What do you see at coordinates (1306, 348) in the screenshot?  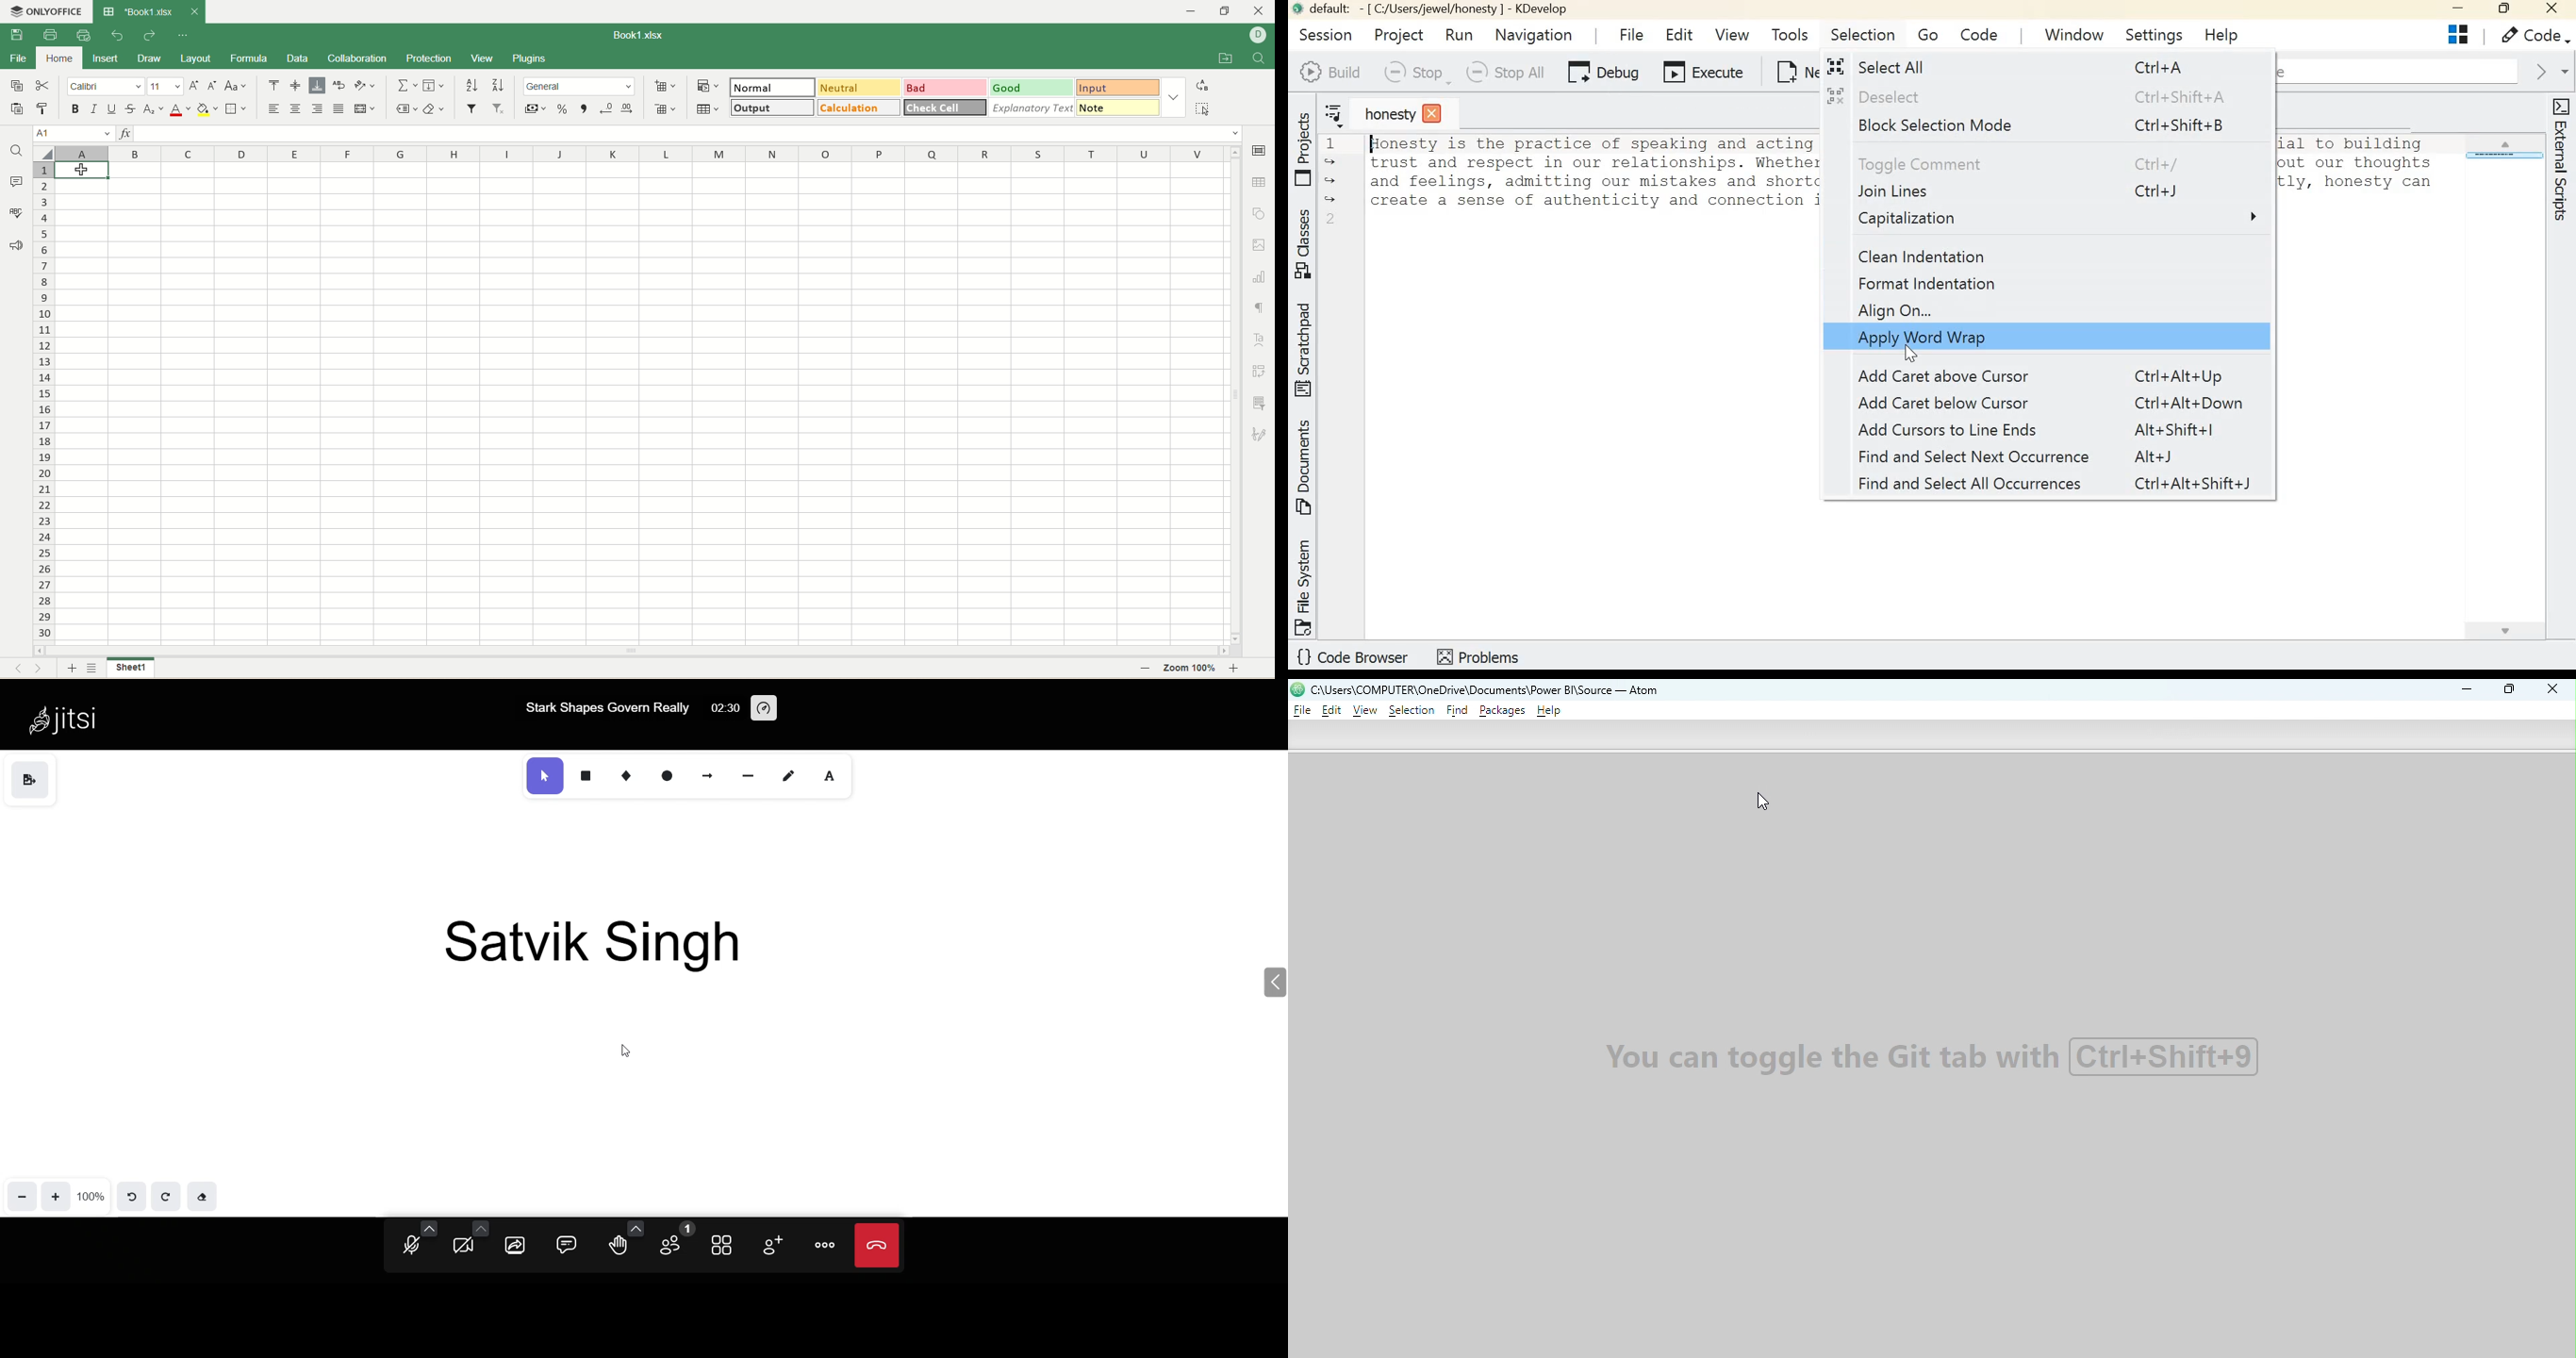 I see `Toggle 'Scratchpad' tool view` at bounding box center [1306, 348].